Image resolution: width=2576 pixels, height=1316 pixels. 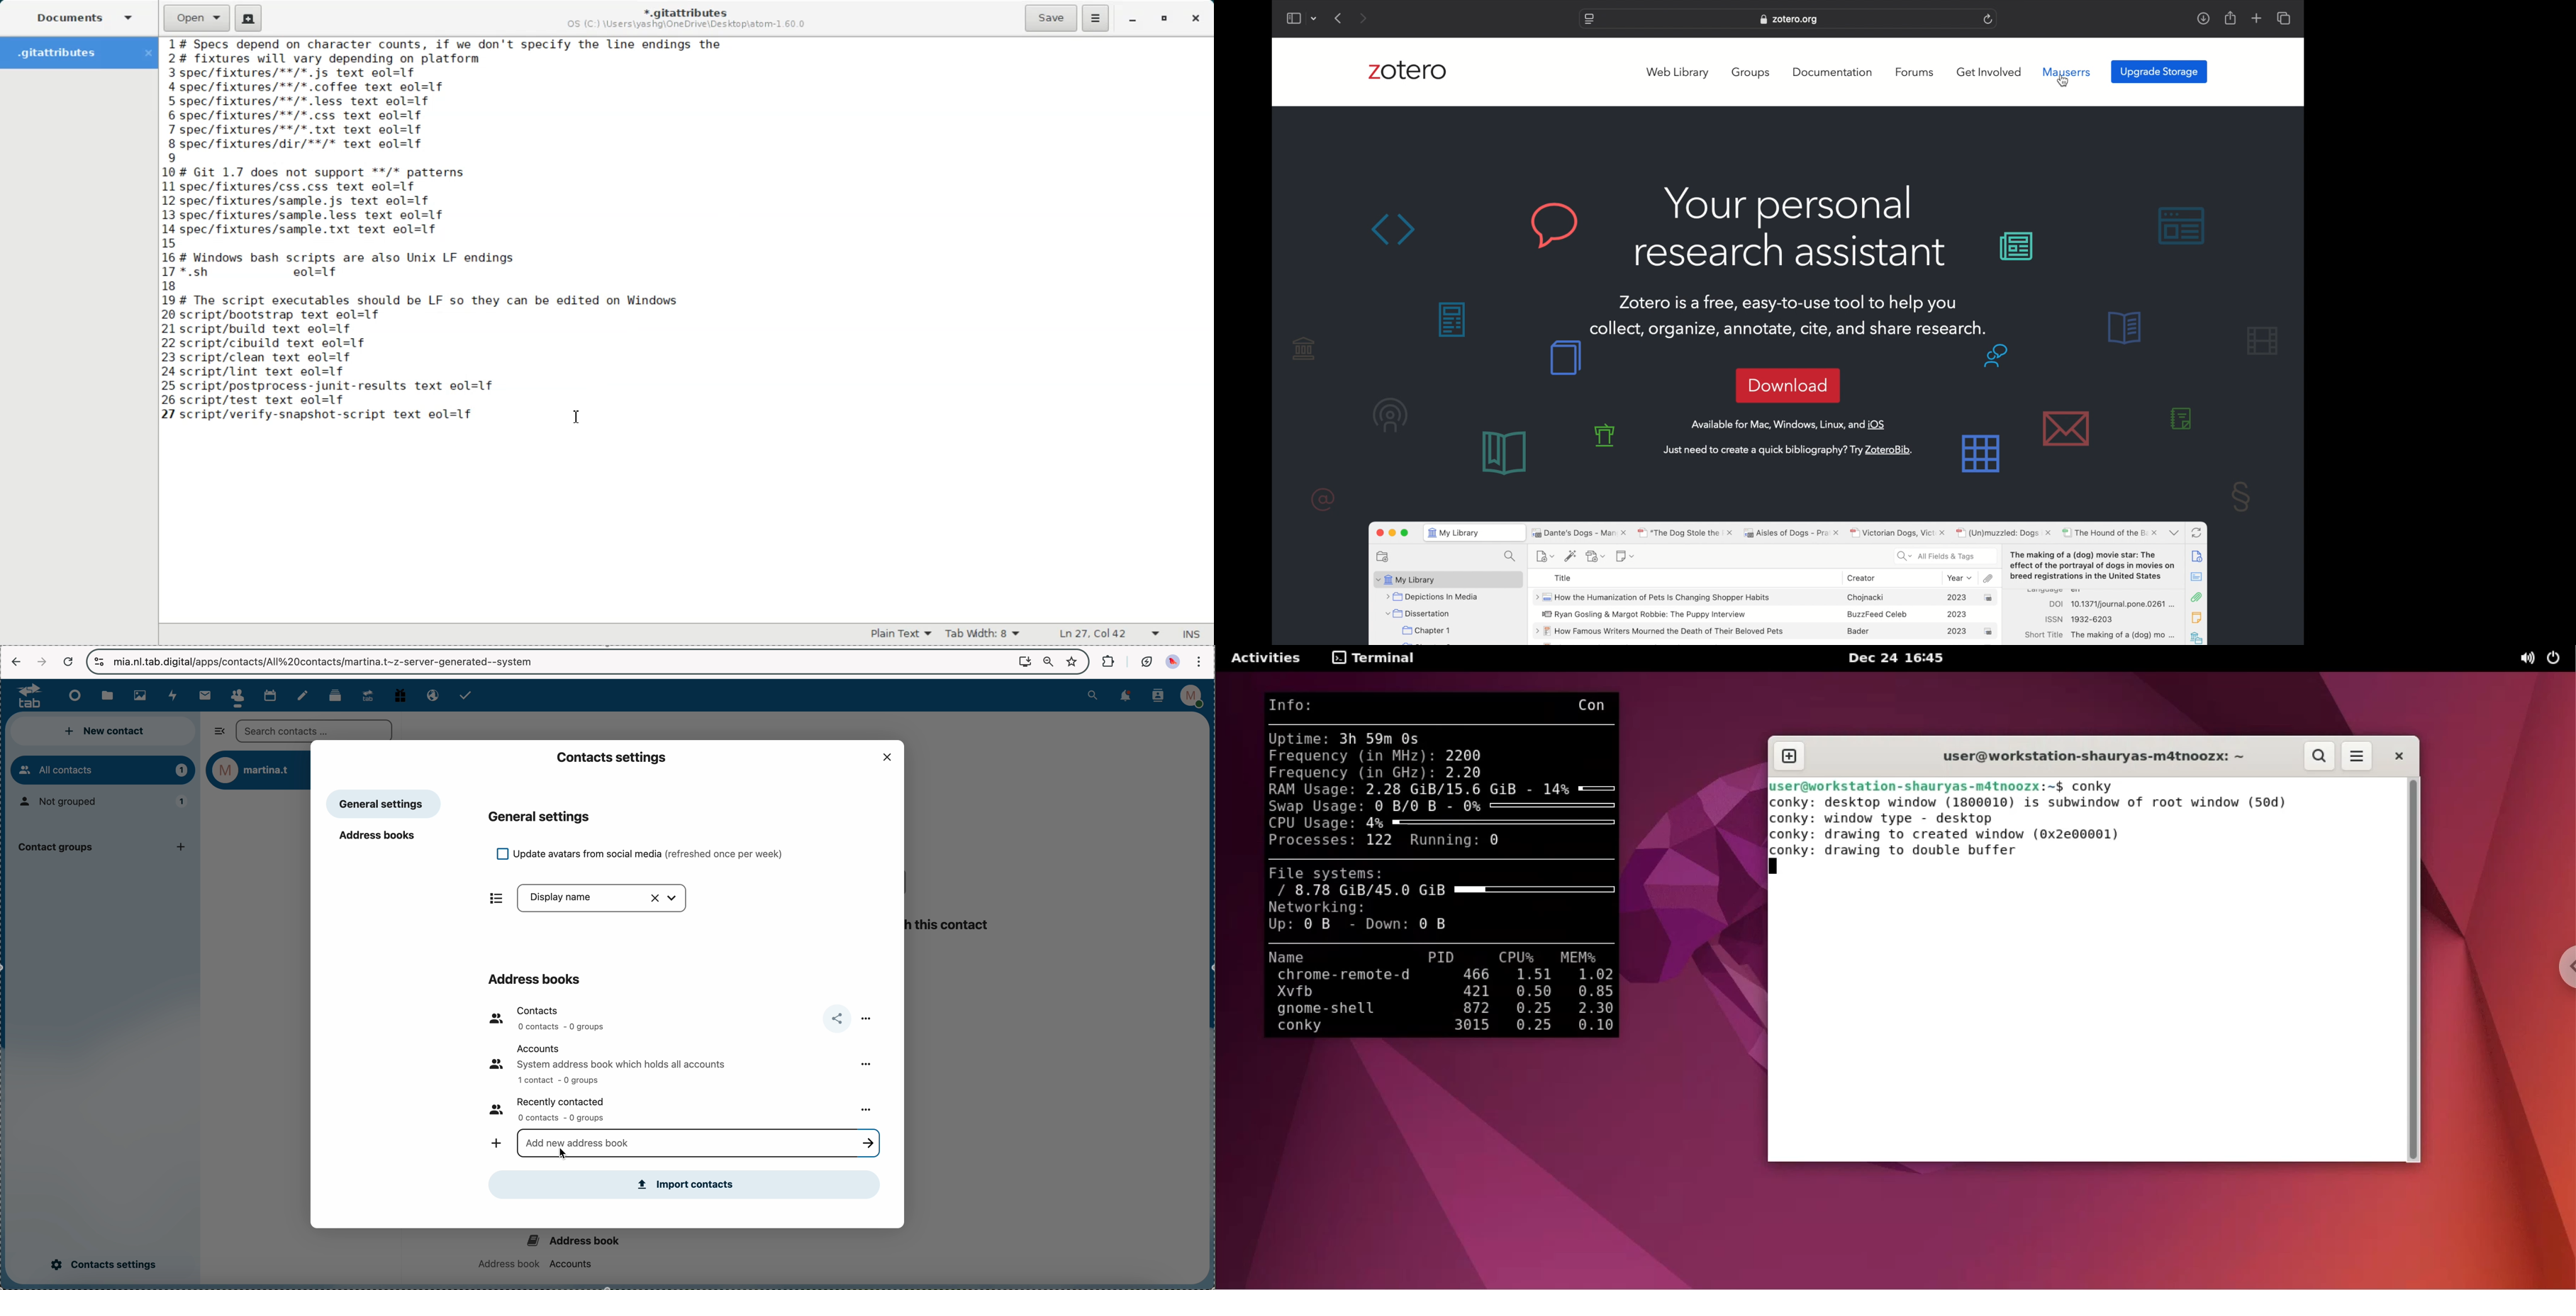 What do you see at coordinates (204, 695) in the screenshot?
I see `mail` at bounding box center [204, 695].